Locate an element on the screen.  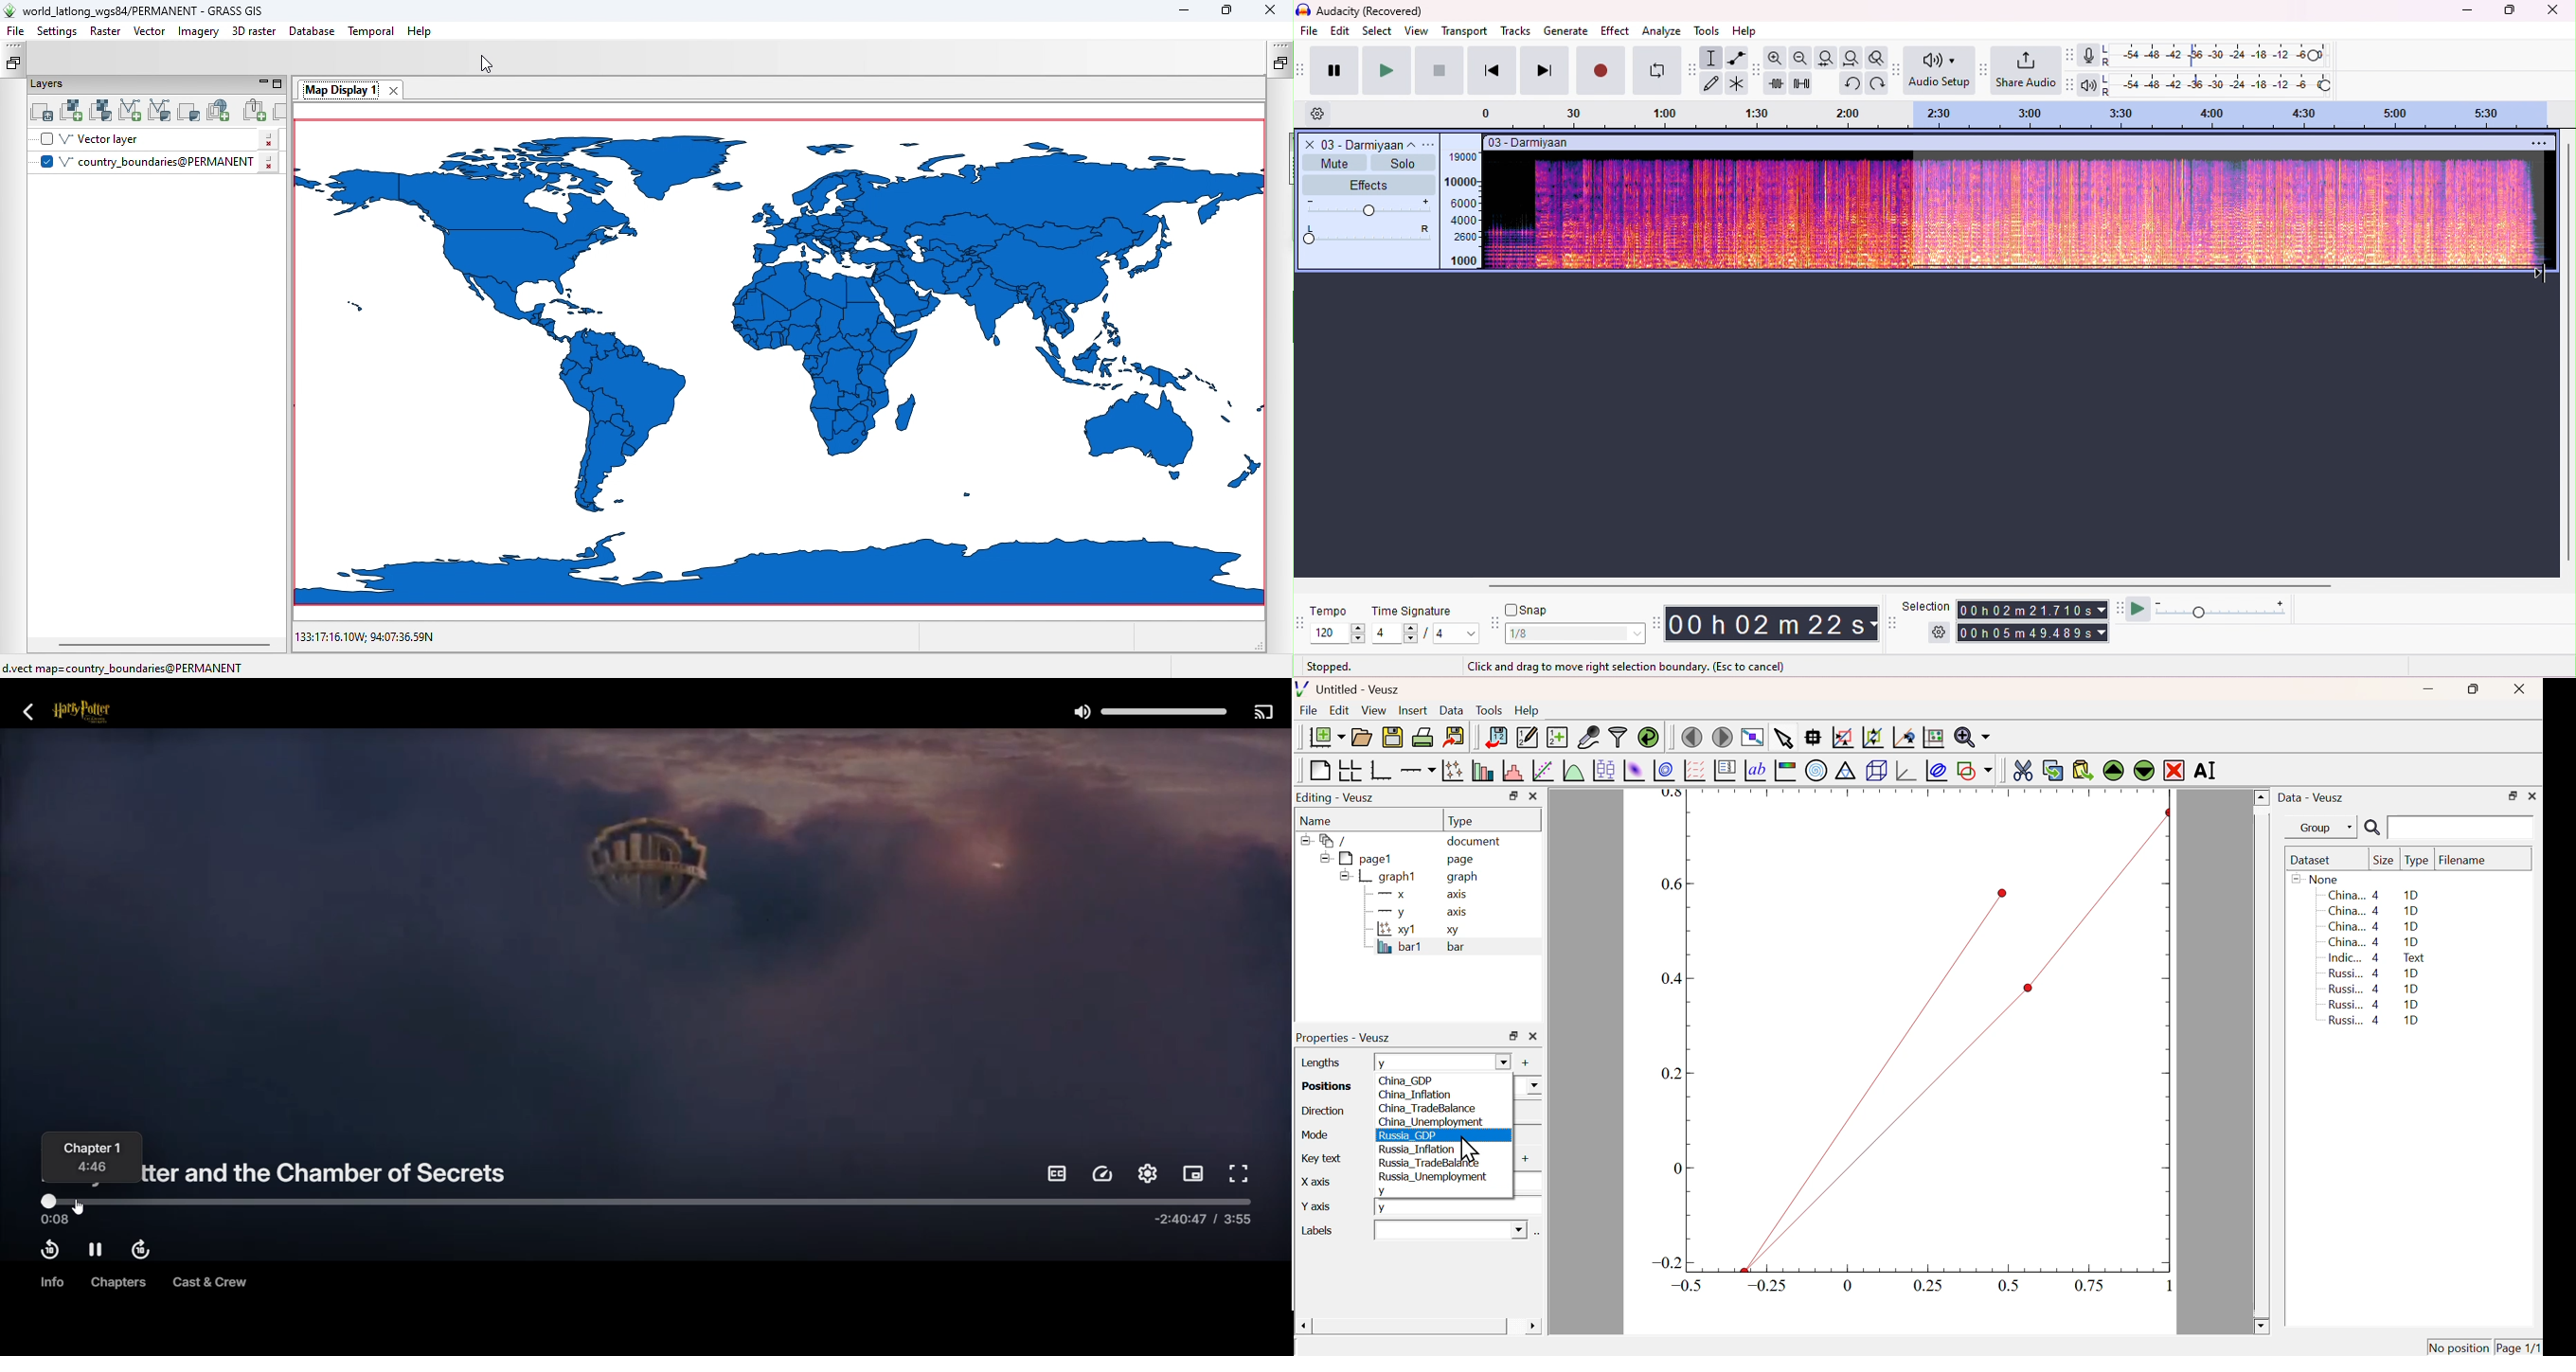
frequency is located at coordinates (1462, 208).